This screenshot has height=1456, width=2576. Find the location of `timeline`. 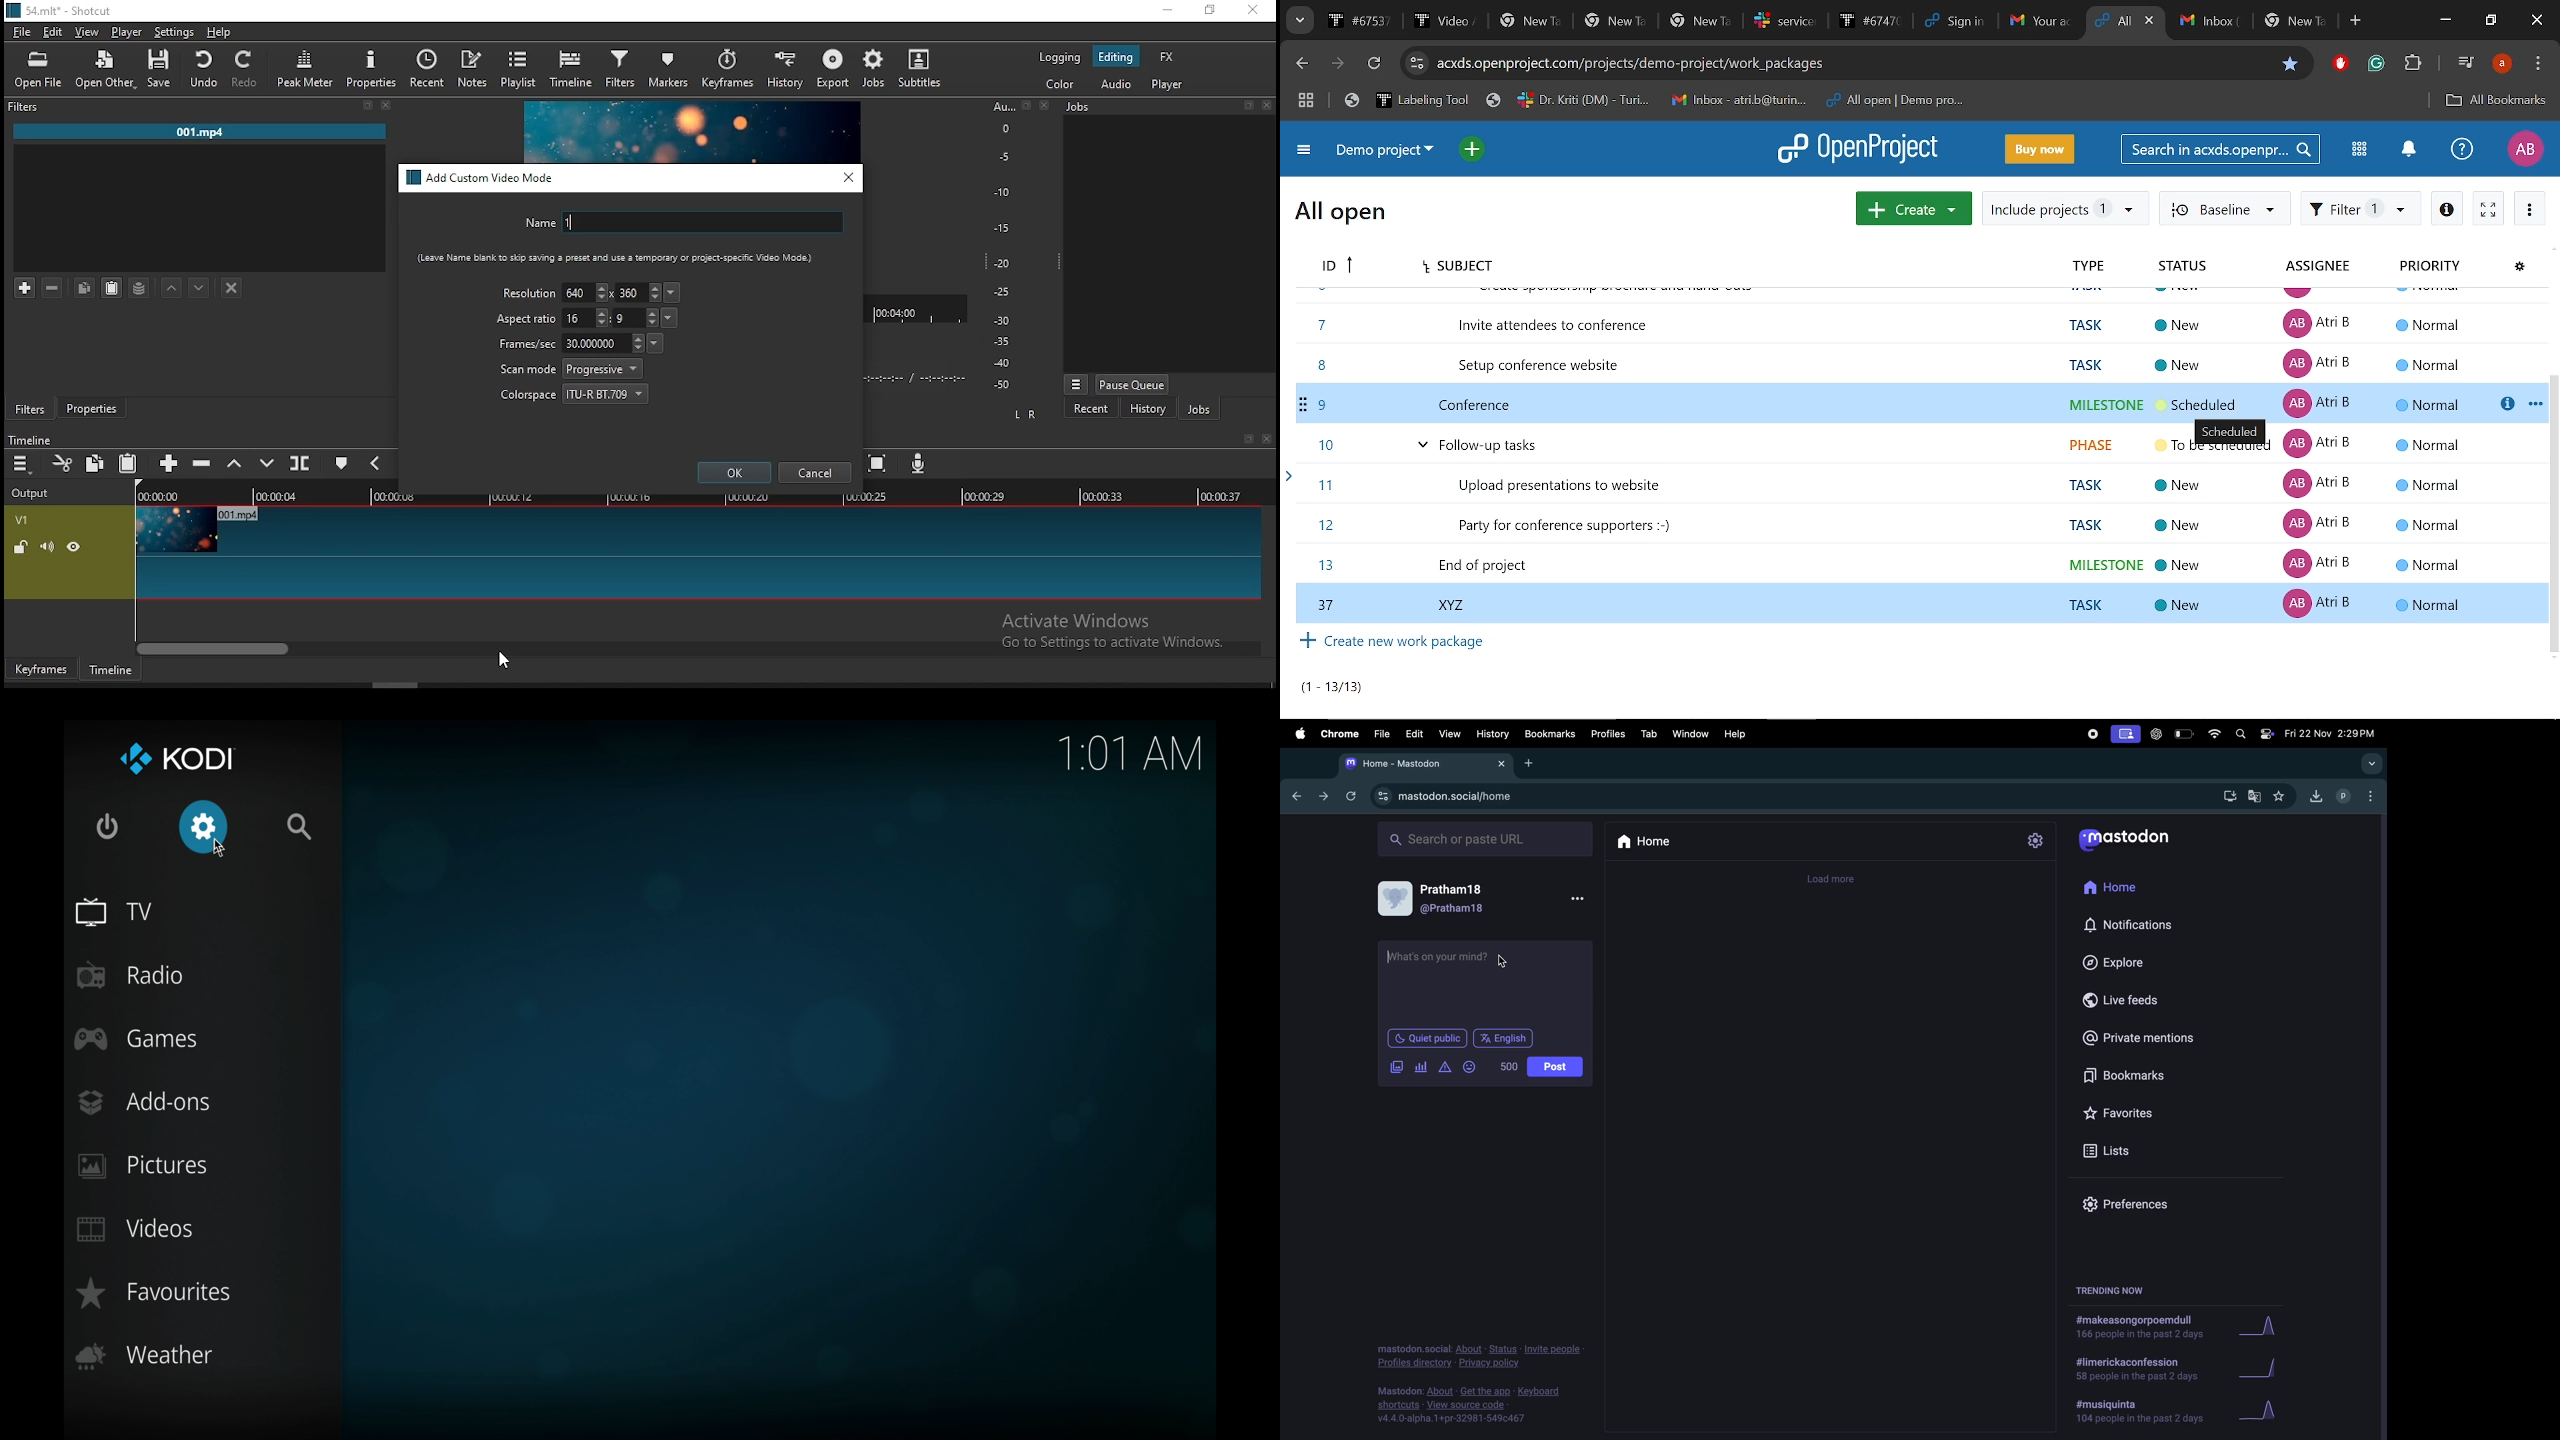

timeline is located at coordinates (573, 69).